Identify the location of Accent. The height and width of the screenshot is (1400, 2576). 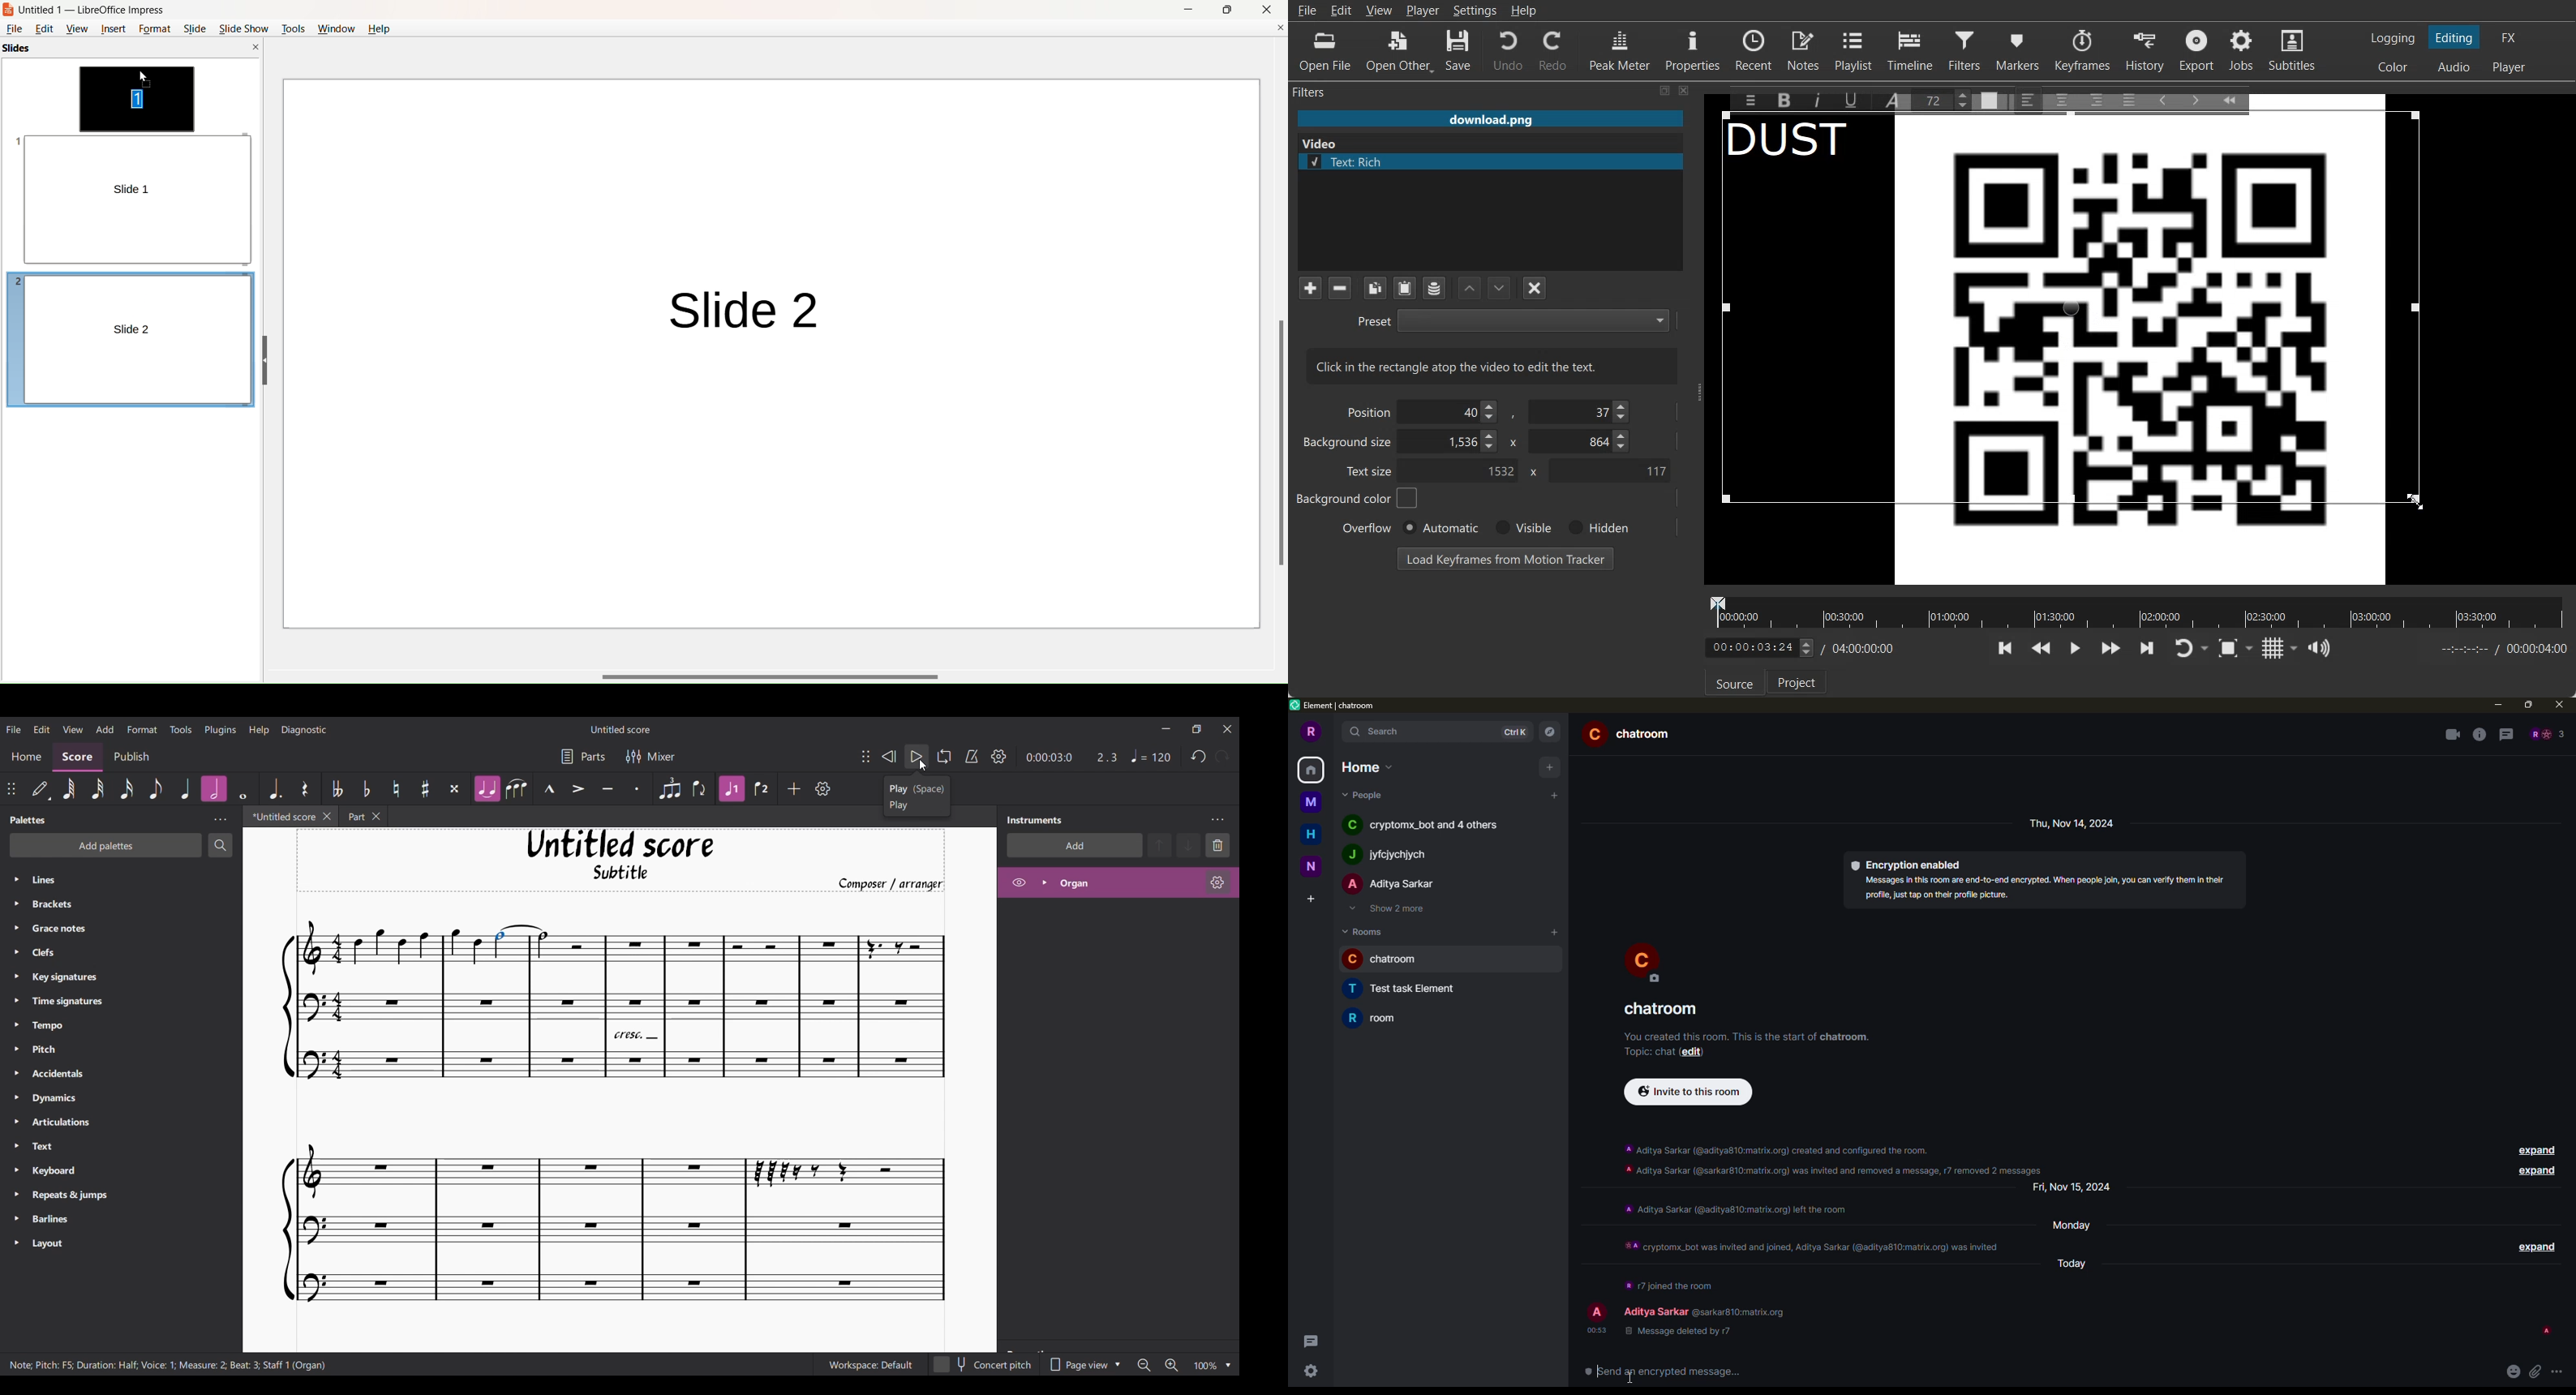
(578, 789).